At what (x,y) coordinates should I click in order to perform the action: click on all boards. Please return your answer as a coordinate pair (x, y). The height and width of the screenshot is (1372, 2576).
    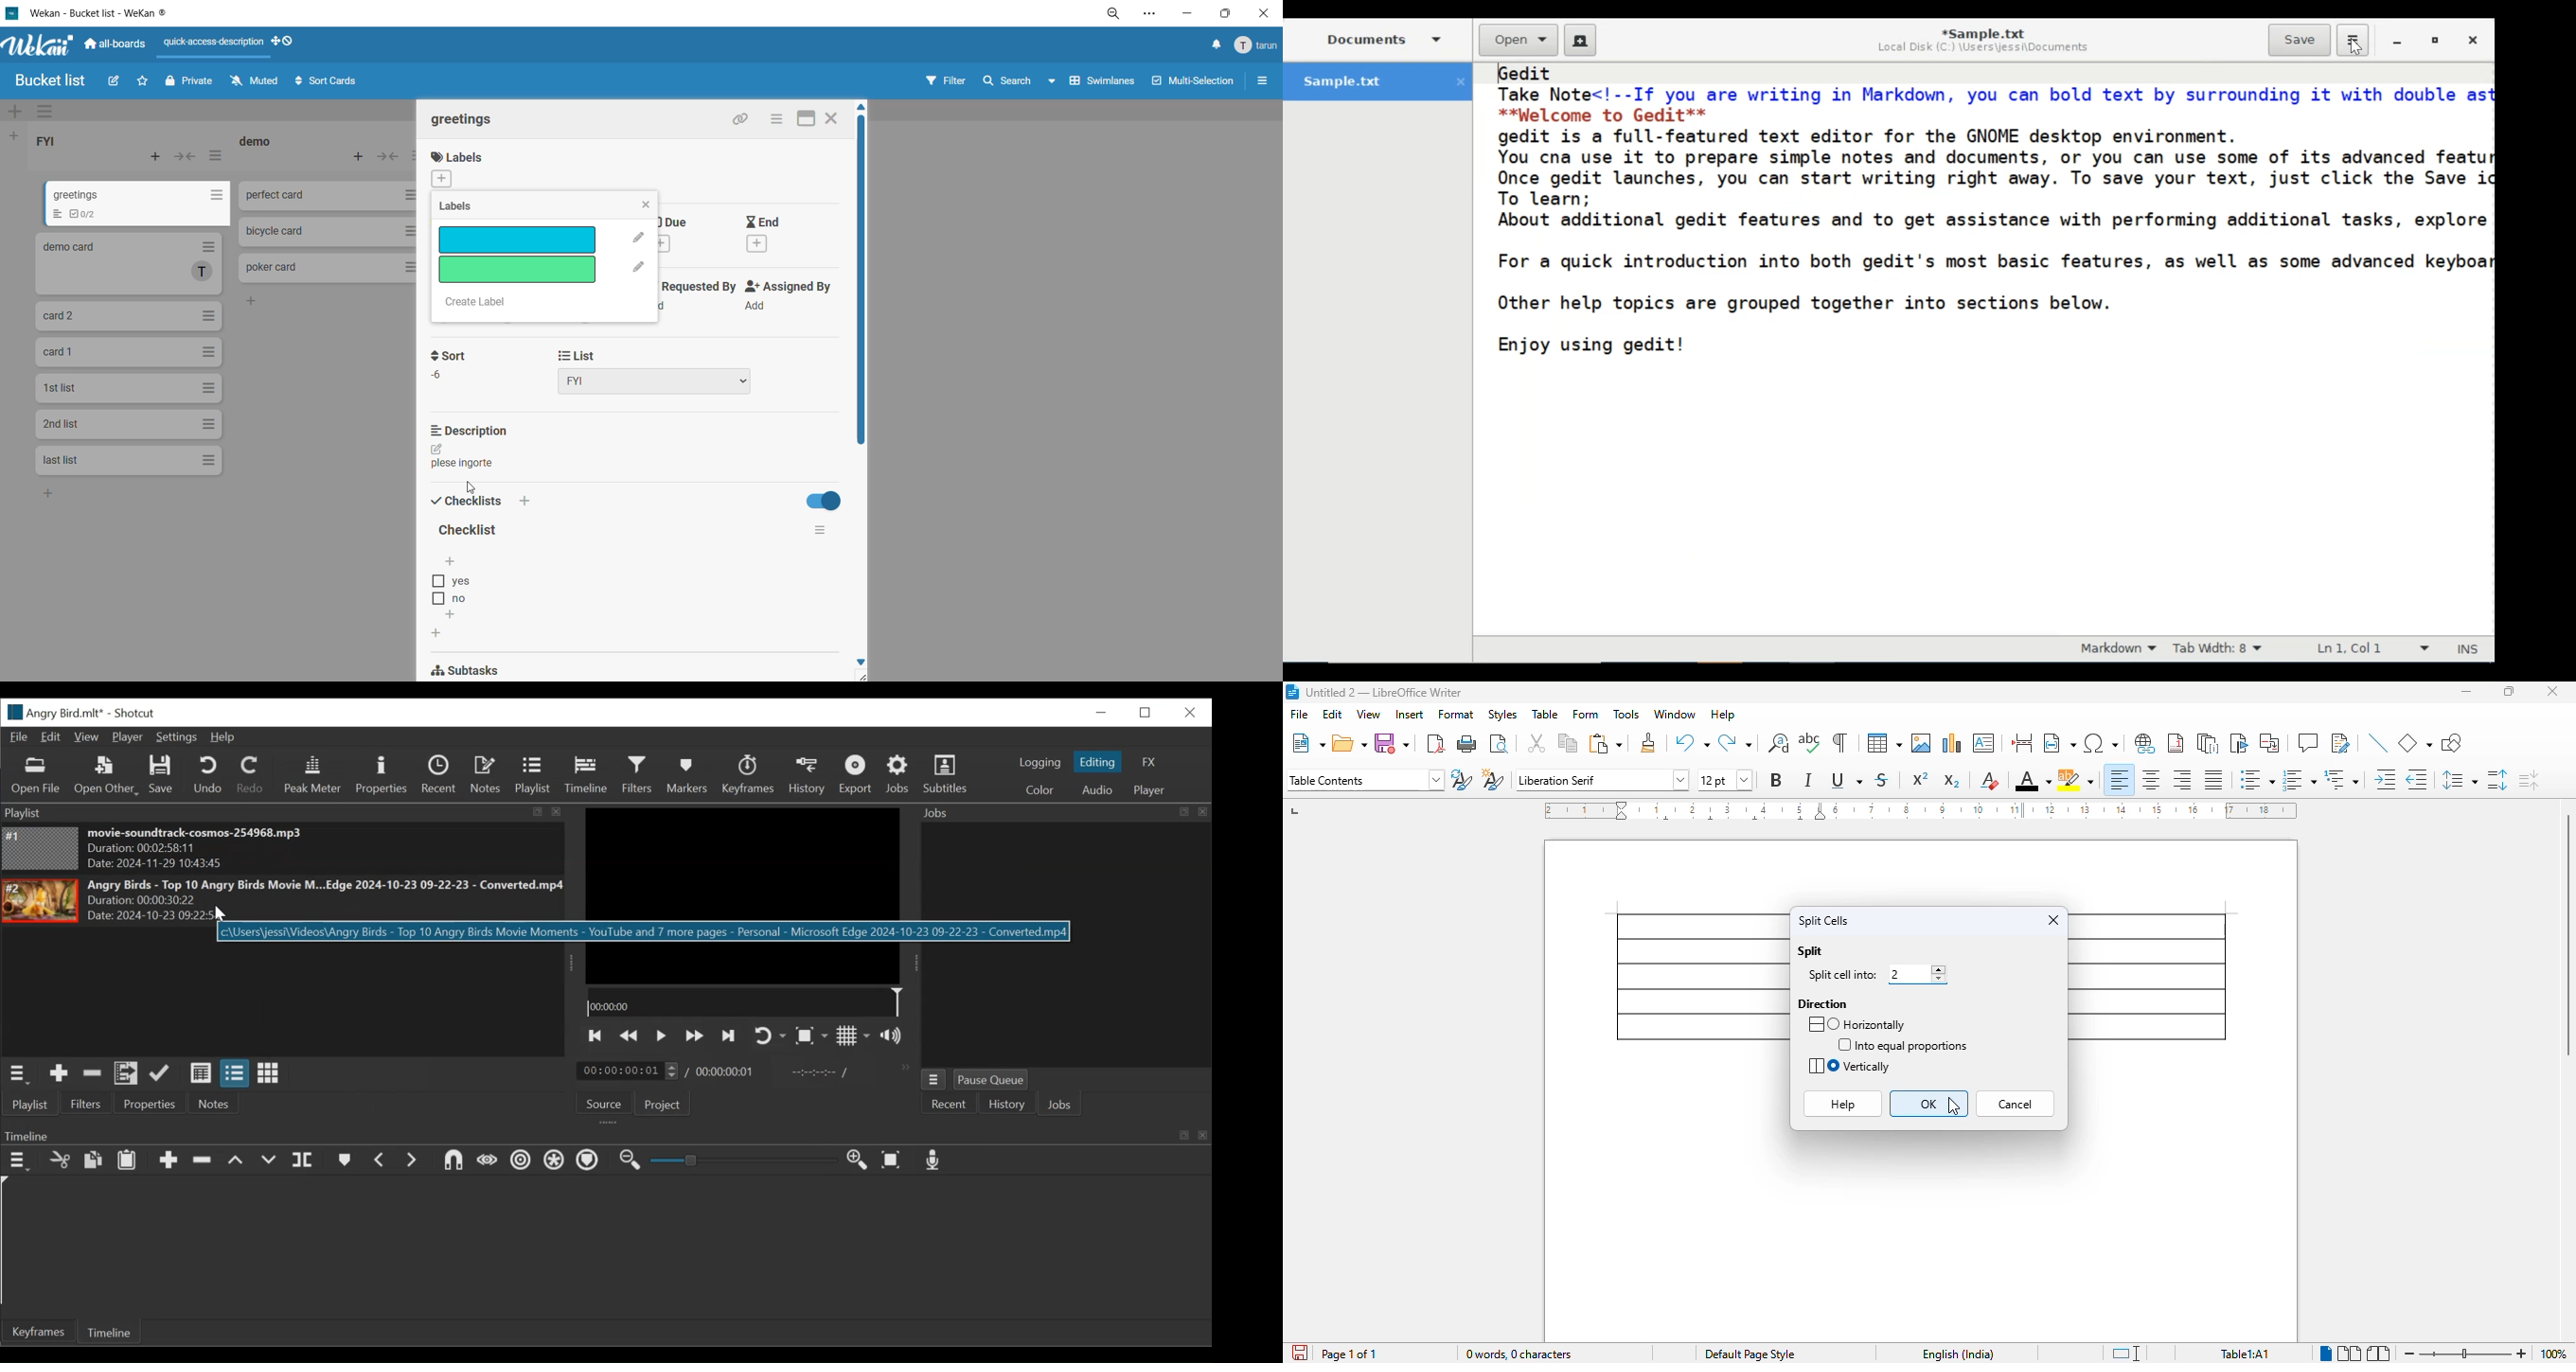
    Looking at the image, I should click on (115, 46).